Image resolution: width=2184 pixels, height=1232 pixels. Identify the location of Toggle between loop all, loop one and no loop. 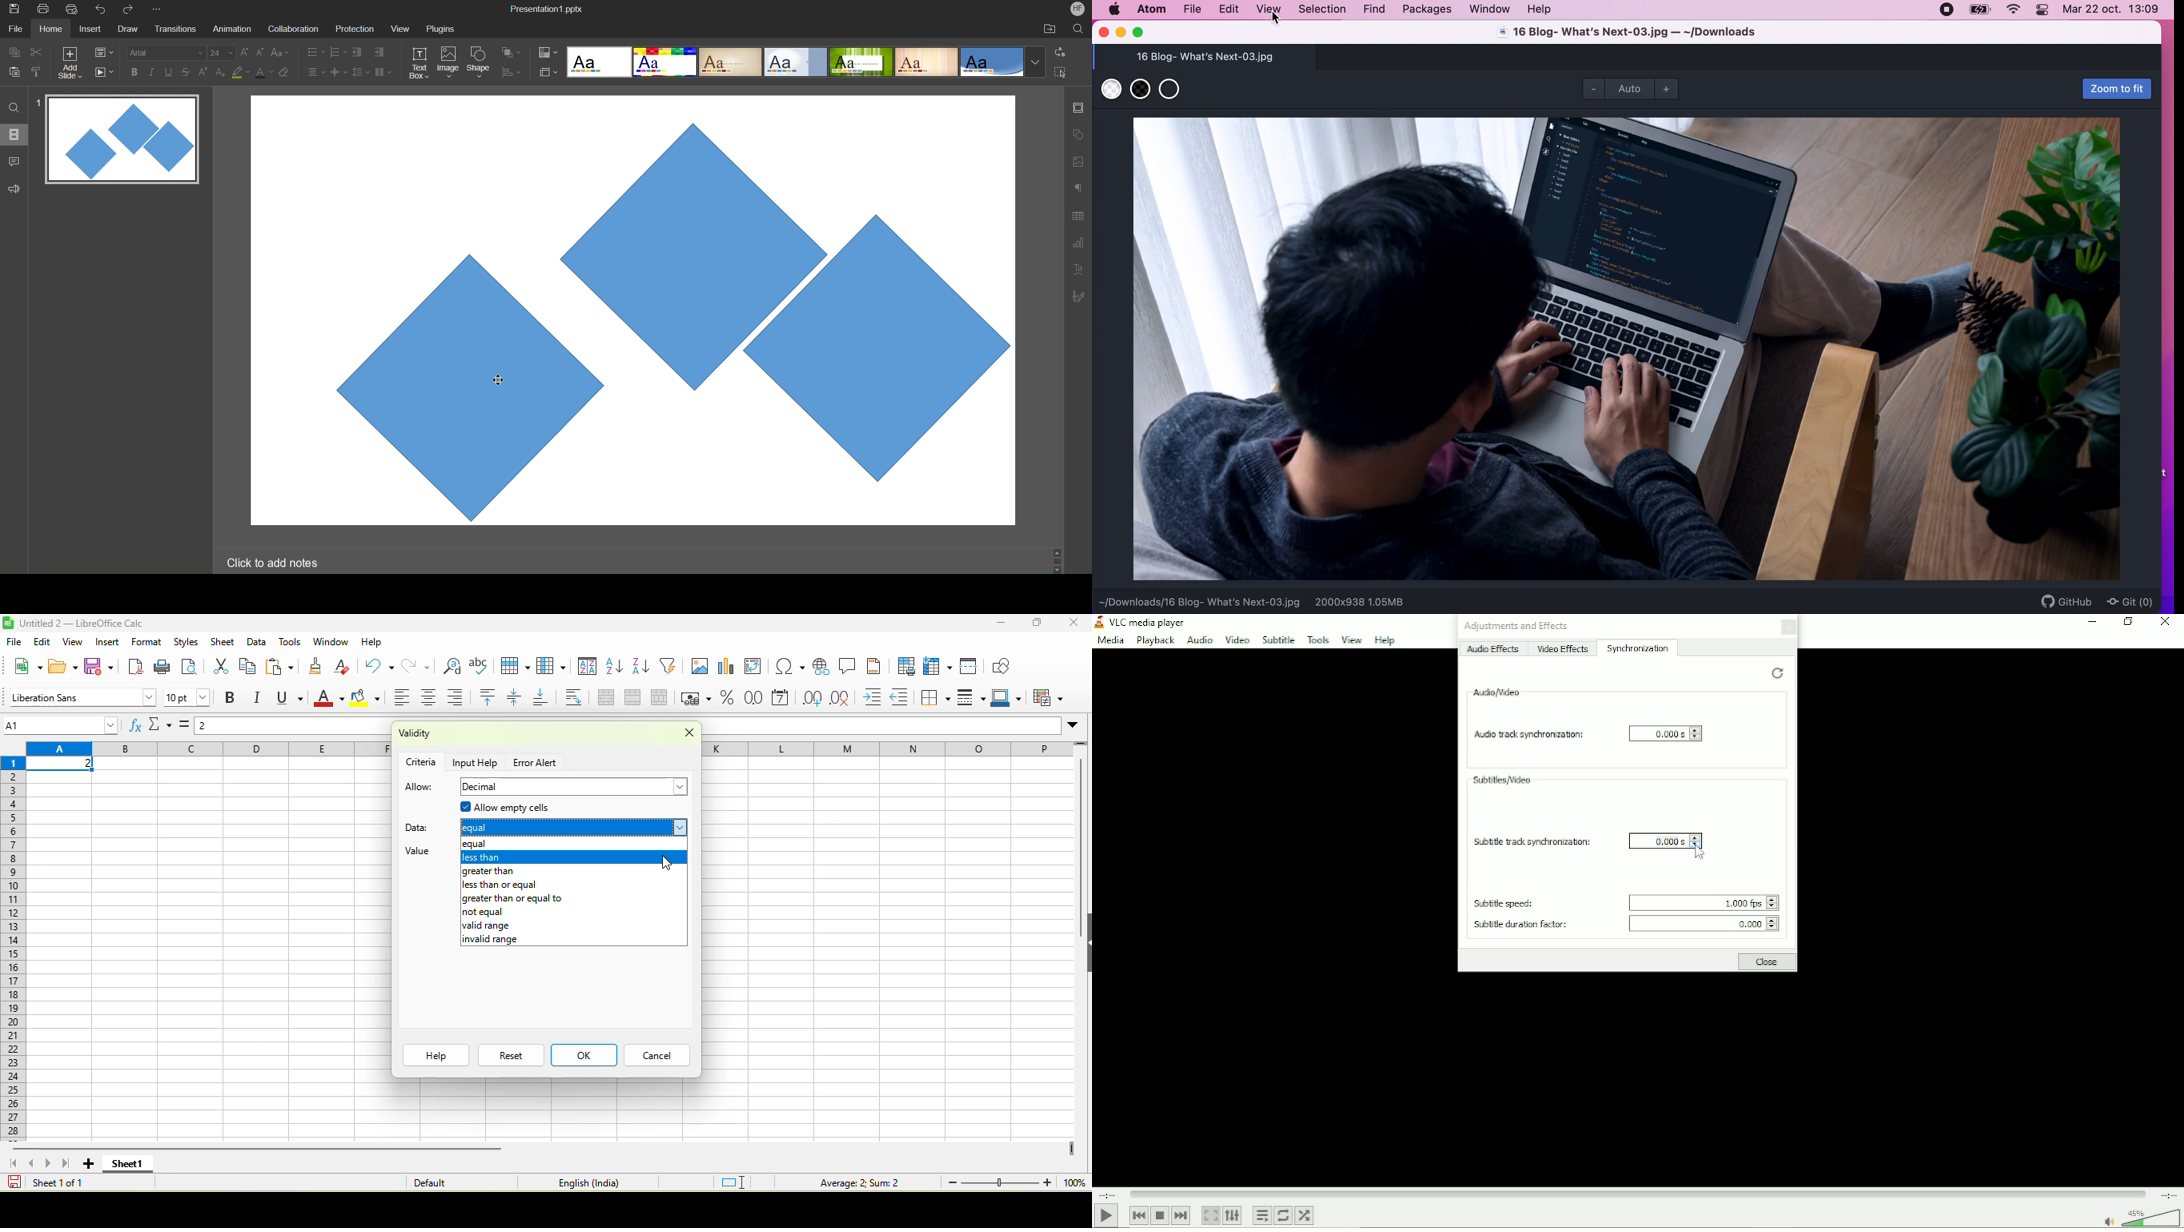
(1283, 1215).